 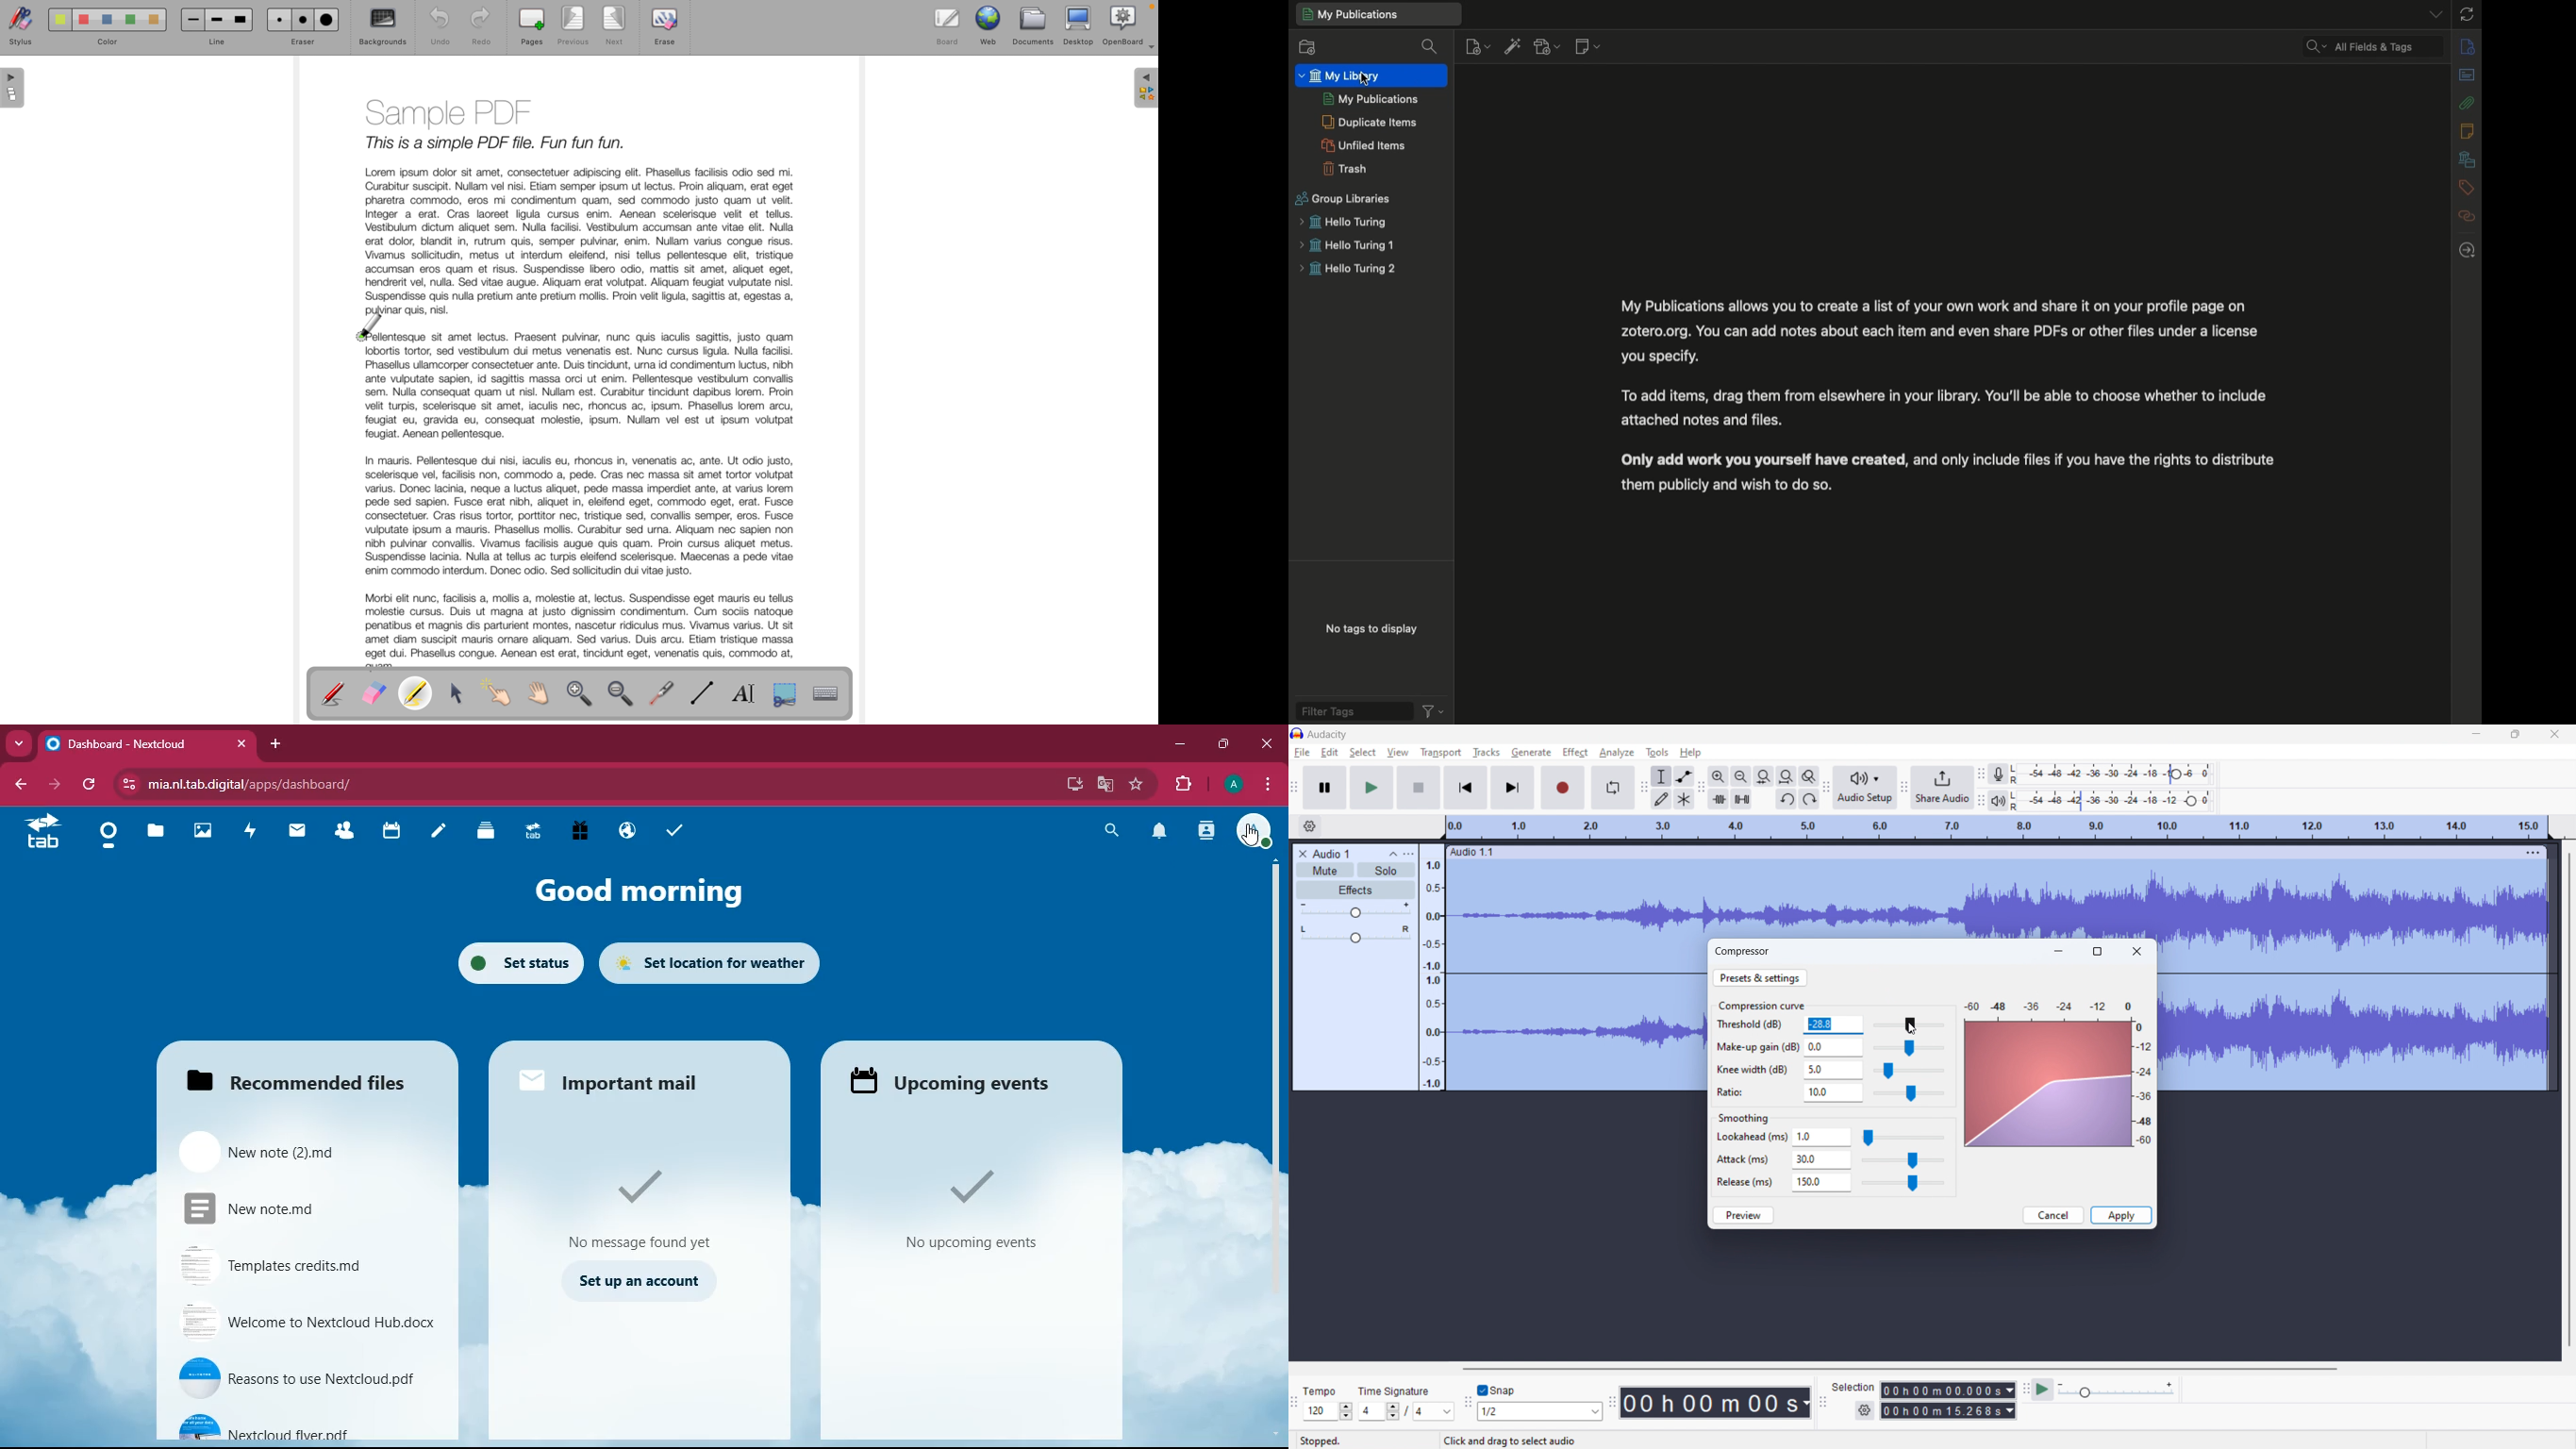 What do you see at coordinates (1363, 753) in the screenshot?
I see `select` at bounding box center [1363, 753].